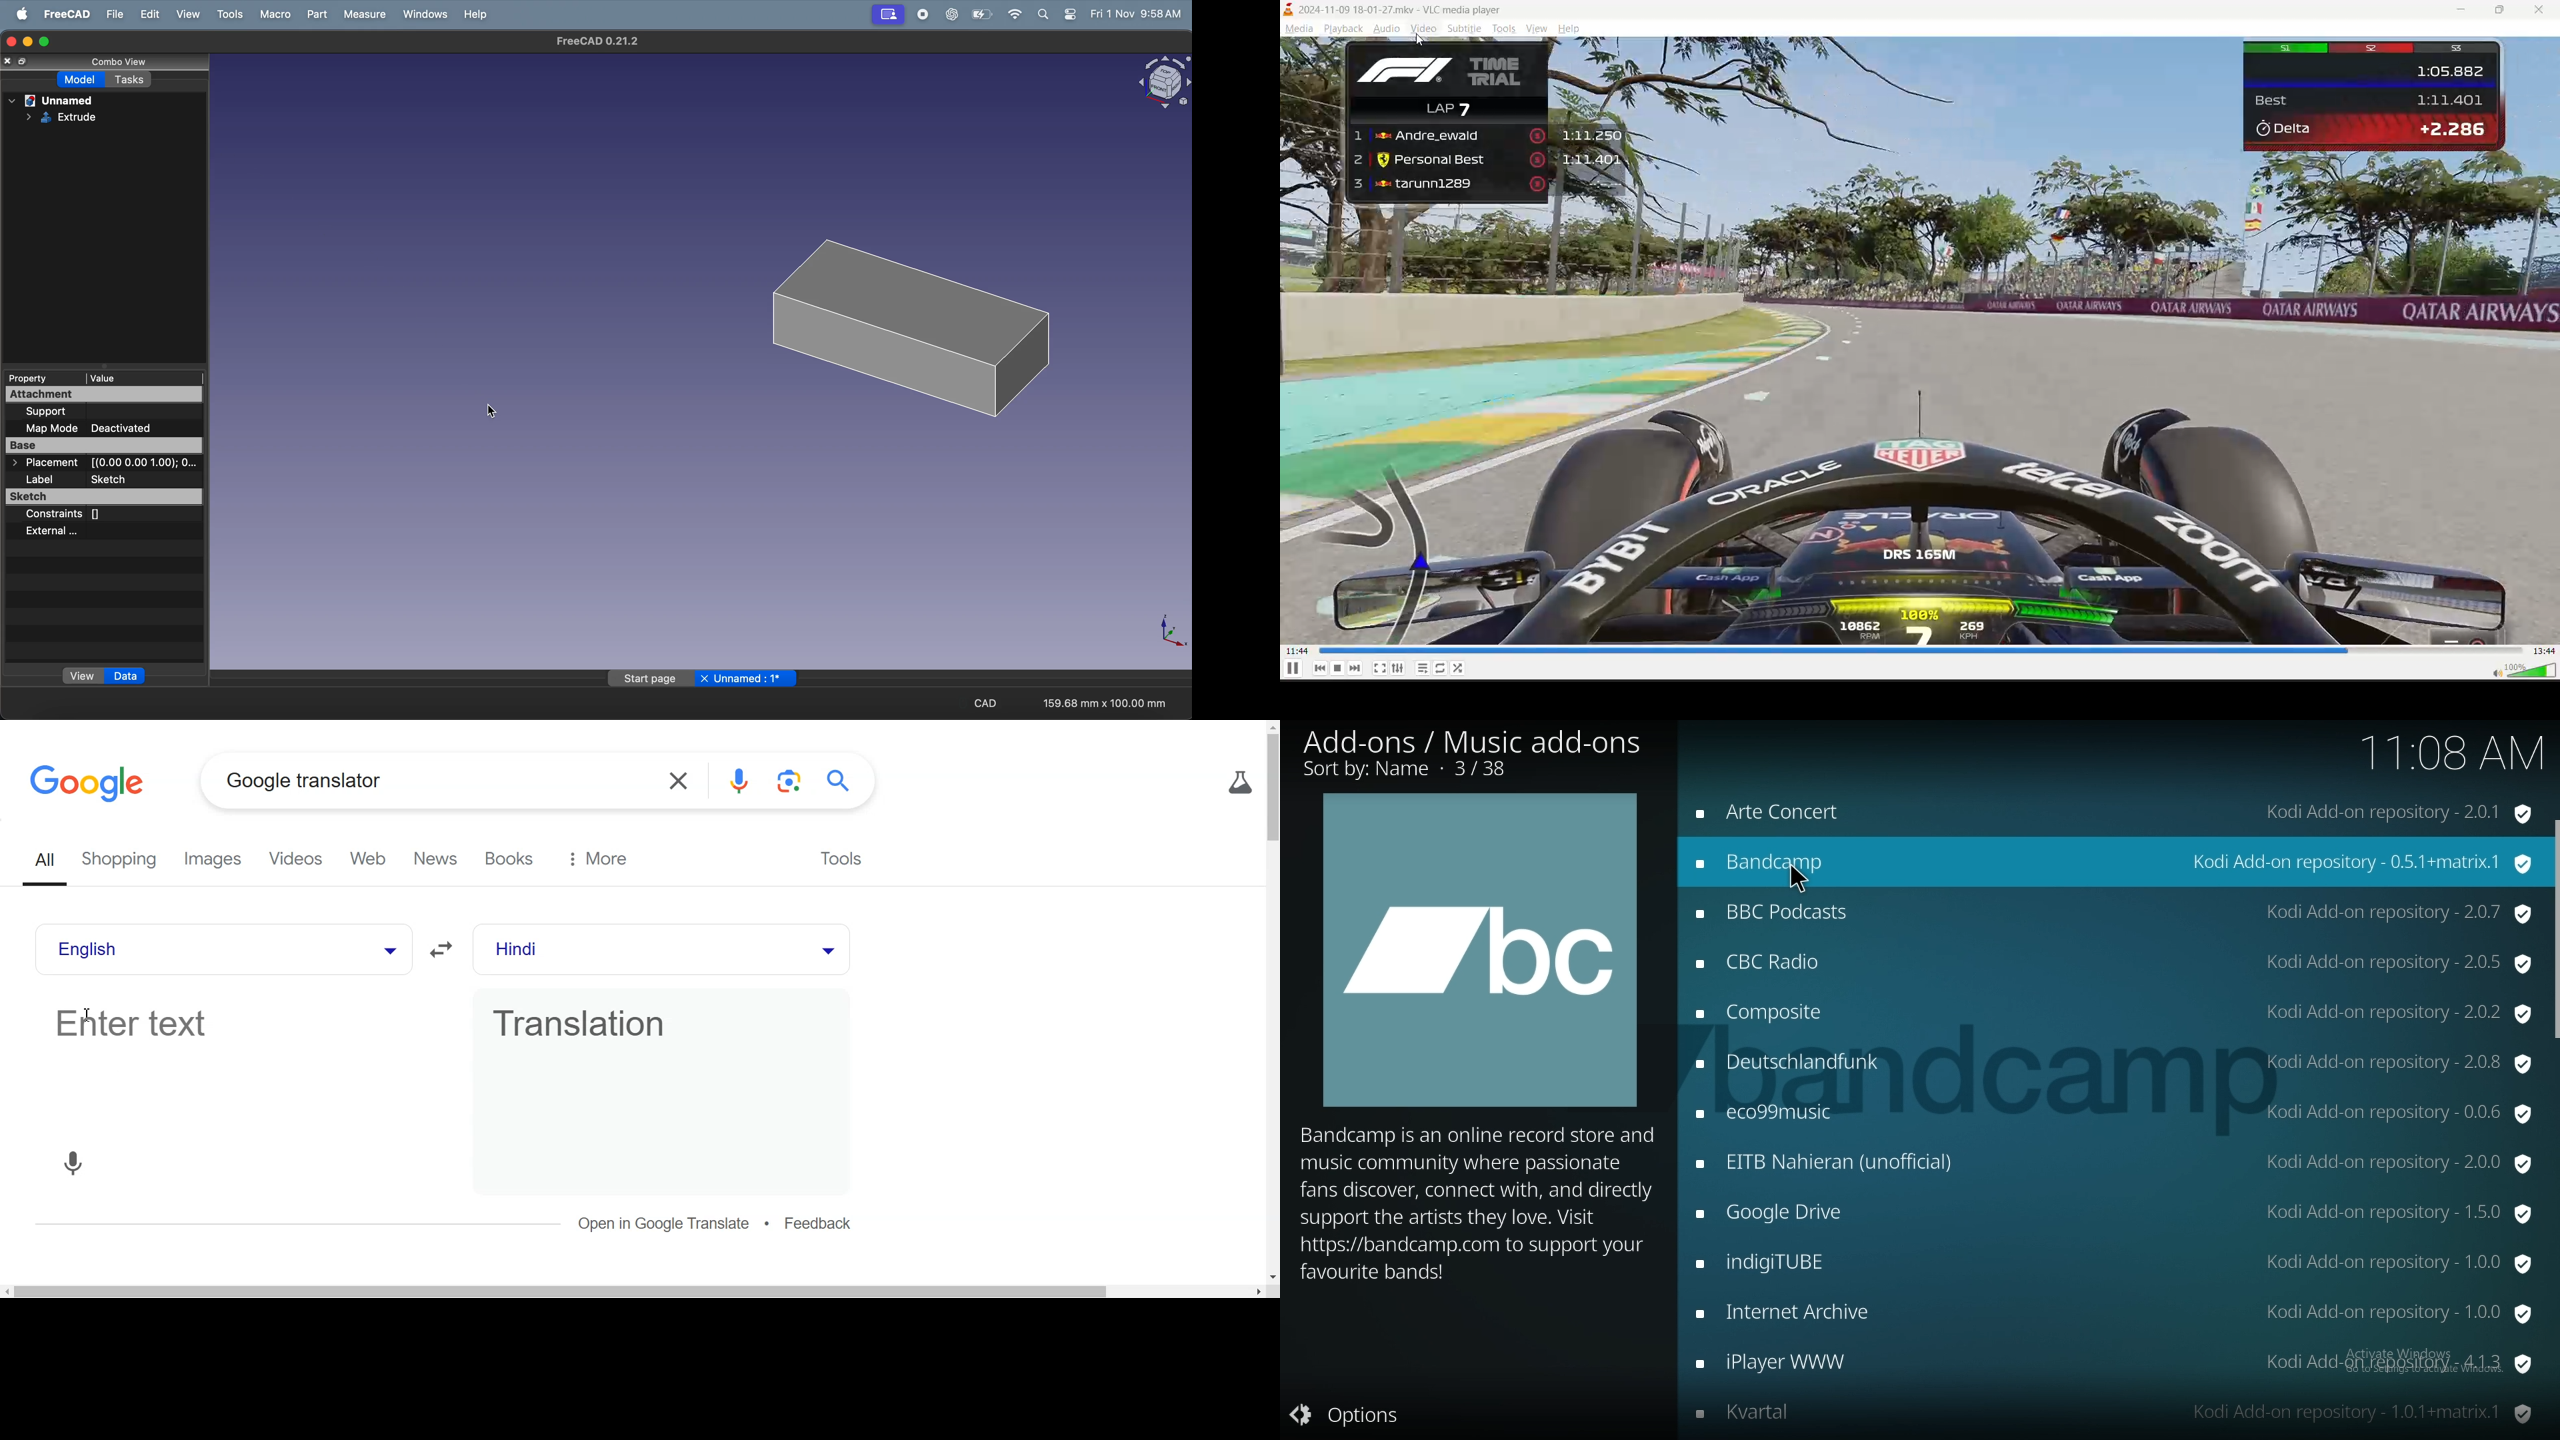 The height and width of the screenshot is (1456, 2576). What do you see at coordinates (146, 14) in the screenshot?
I see `edit` at bounding box center [146, 14].